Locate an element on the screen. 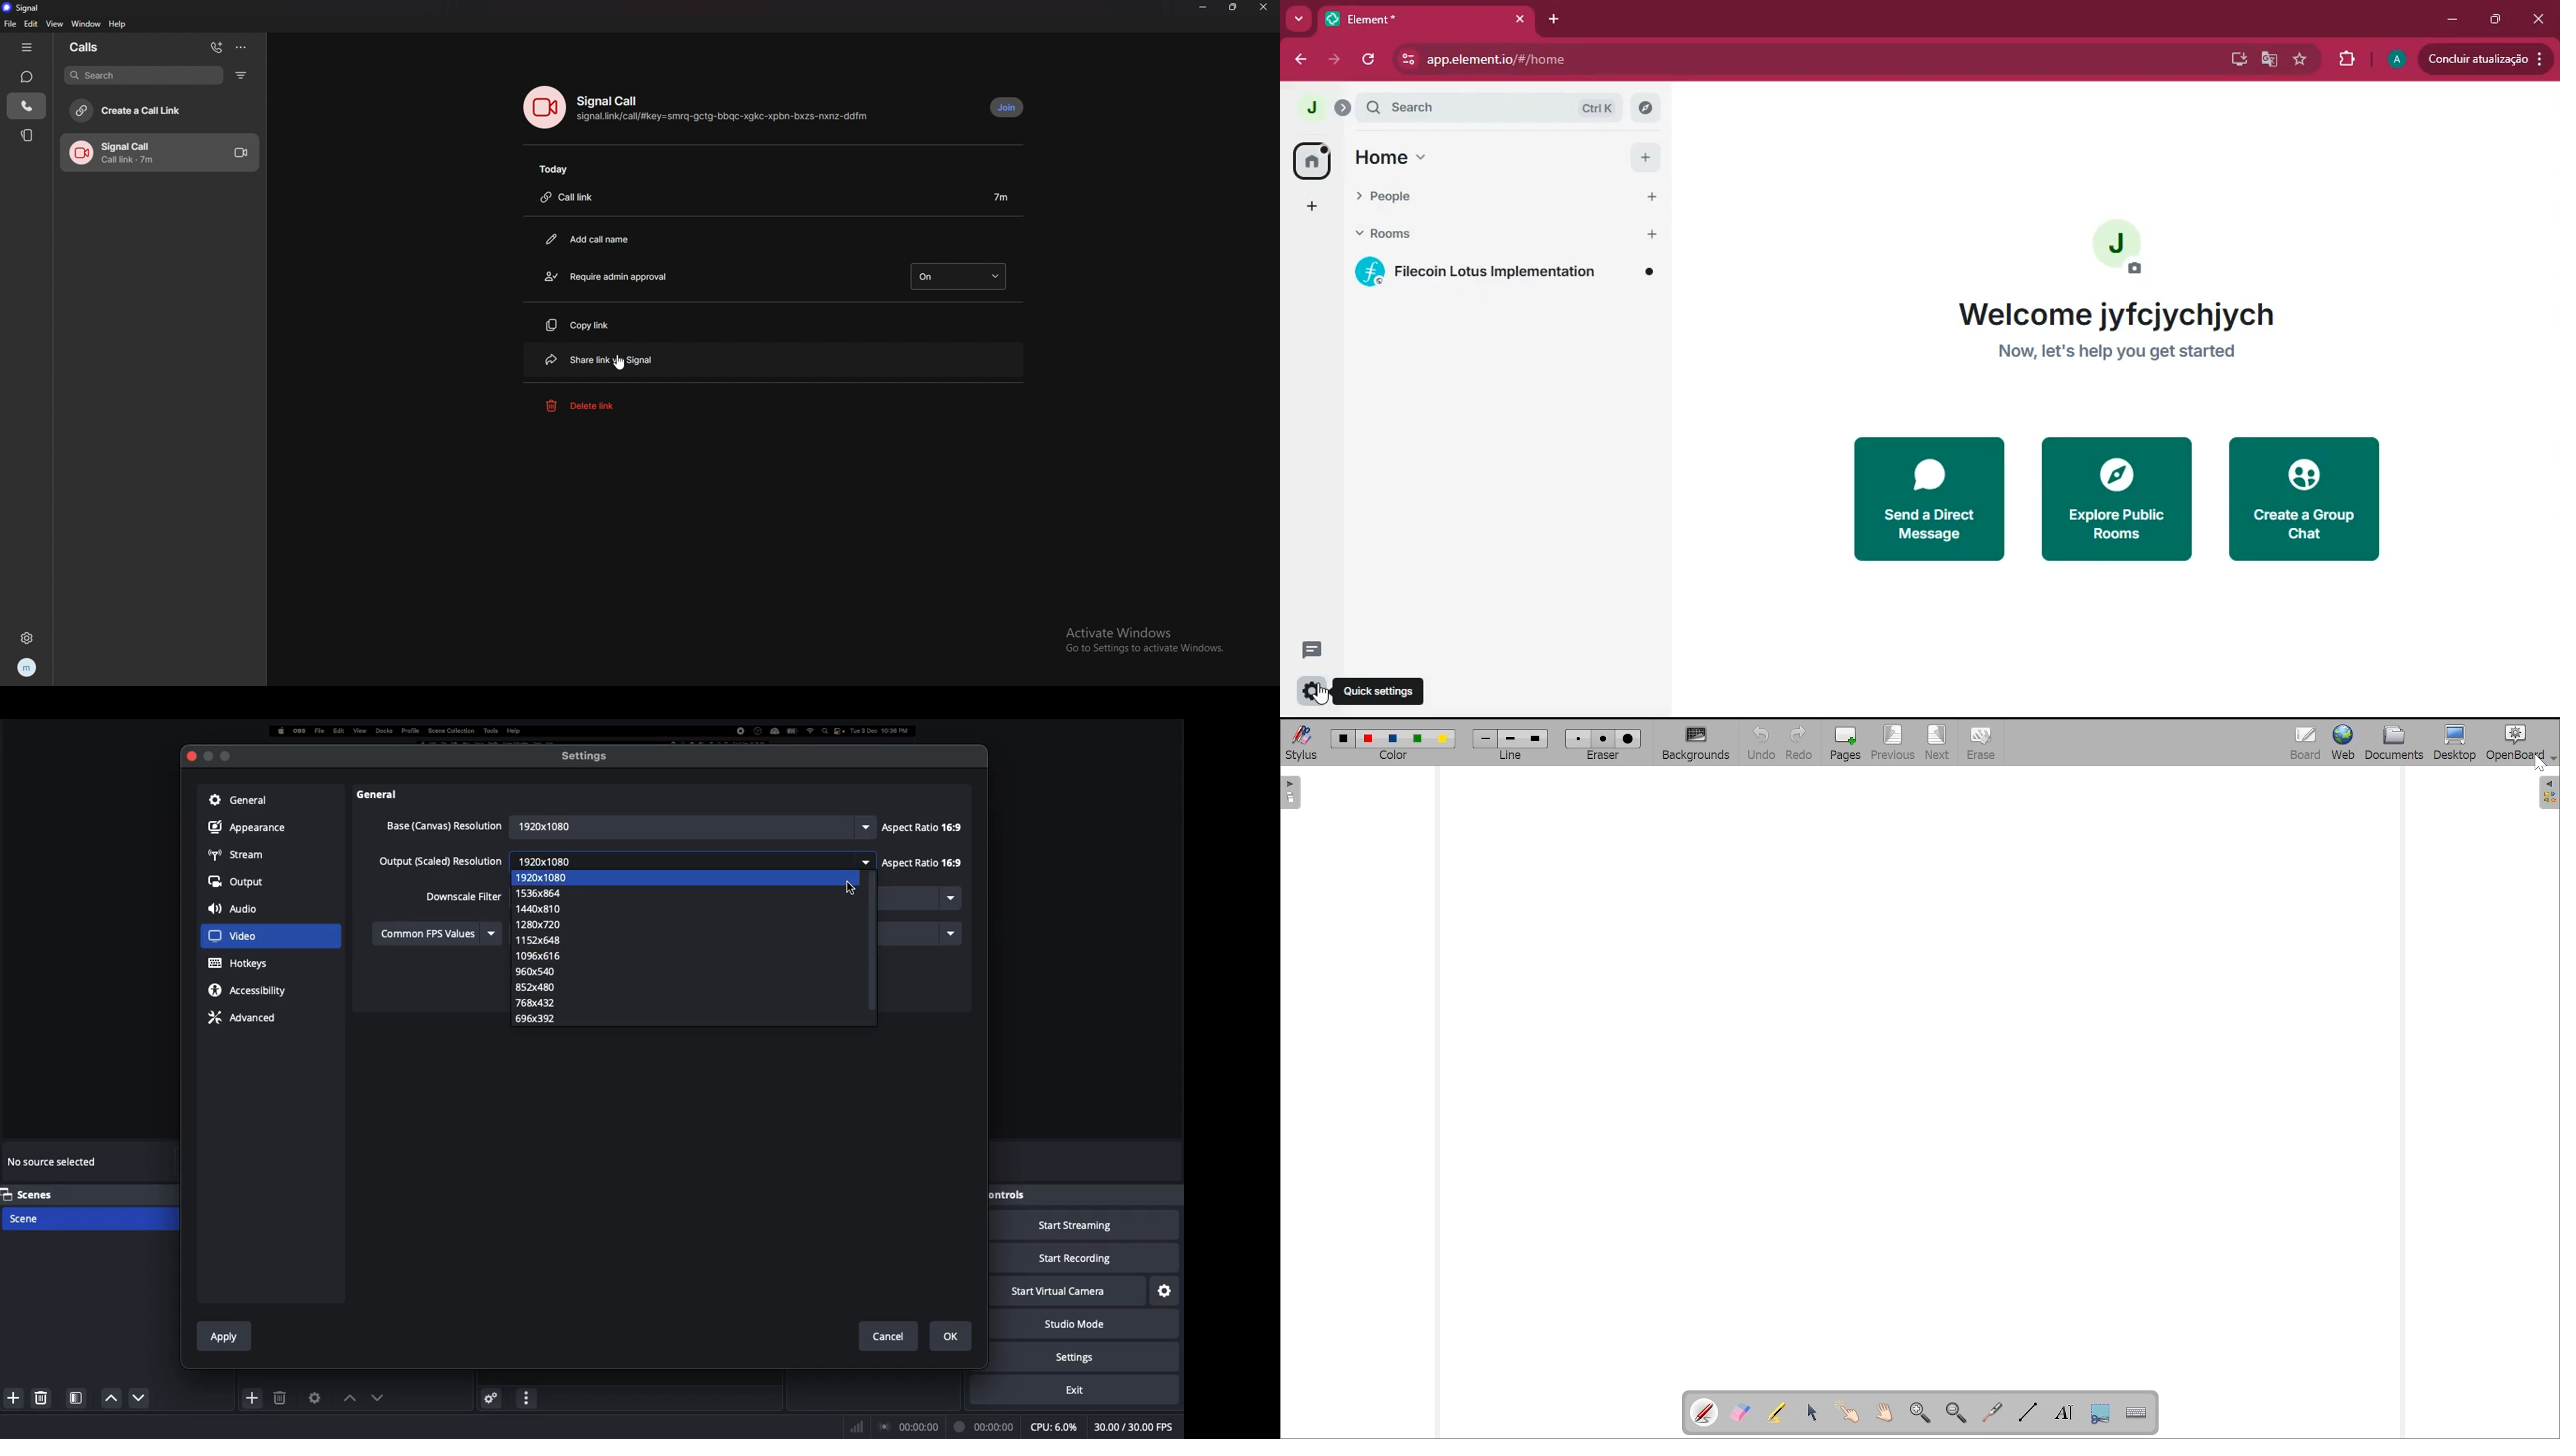 This screenshot has width=2576, height=1456. on is located at coordinates (957, 277).